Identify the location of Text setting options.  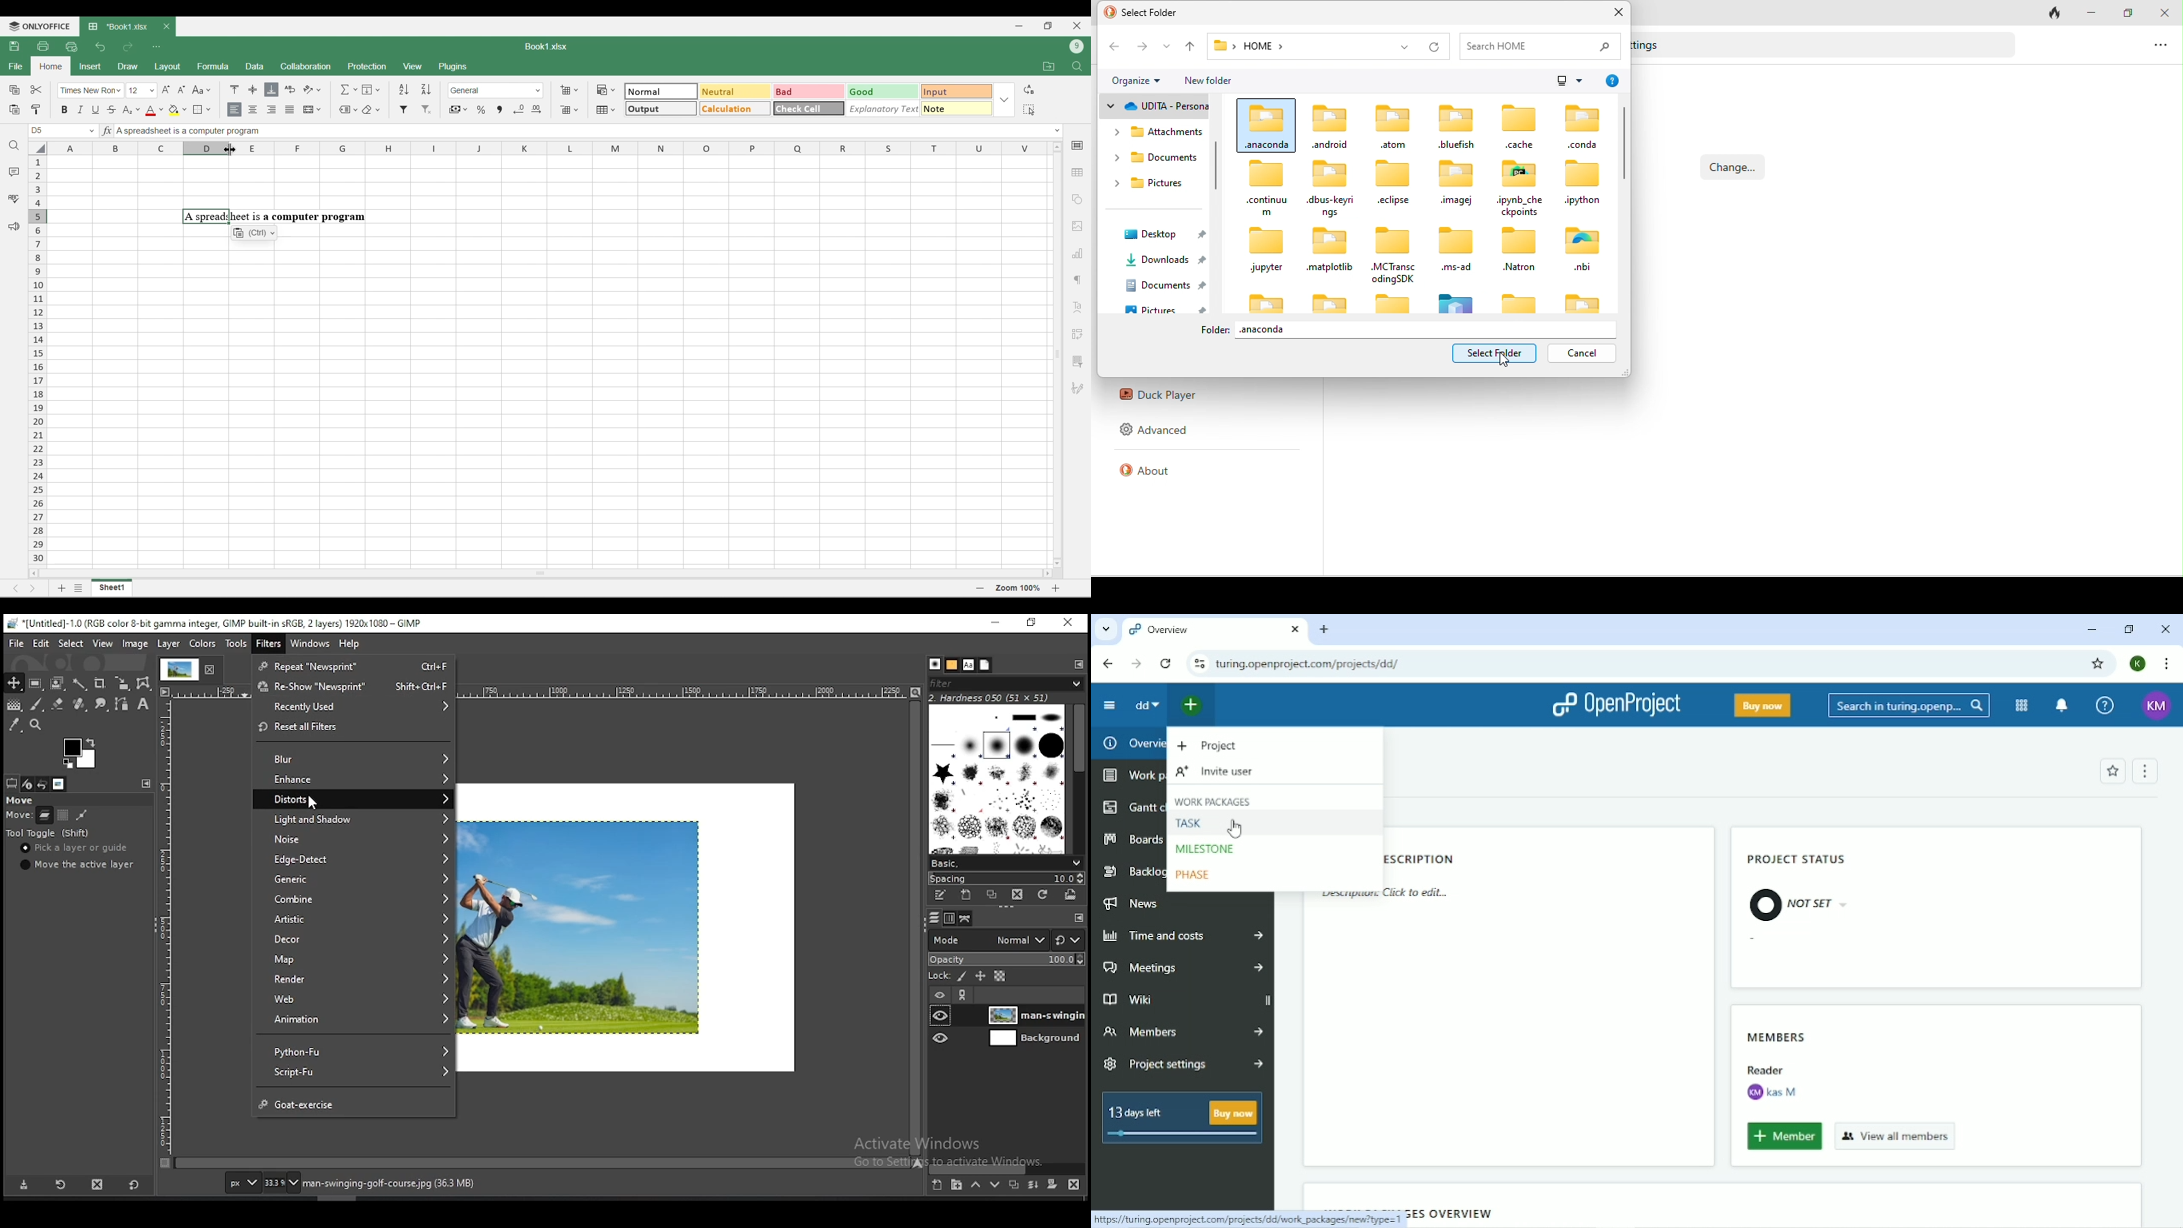
(254, 233).